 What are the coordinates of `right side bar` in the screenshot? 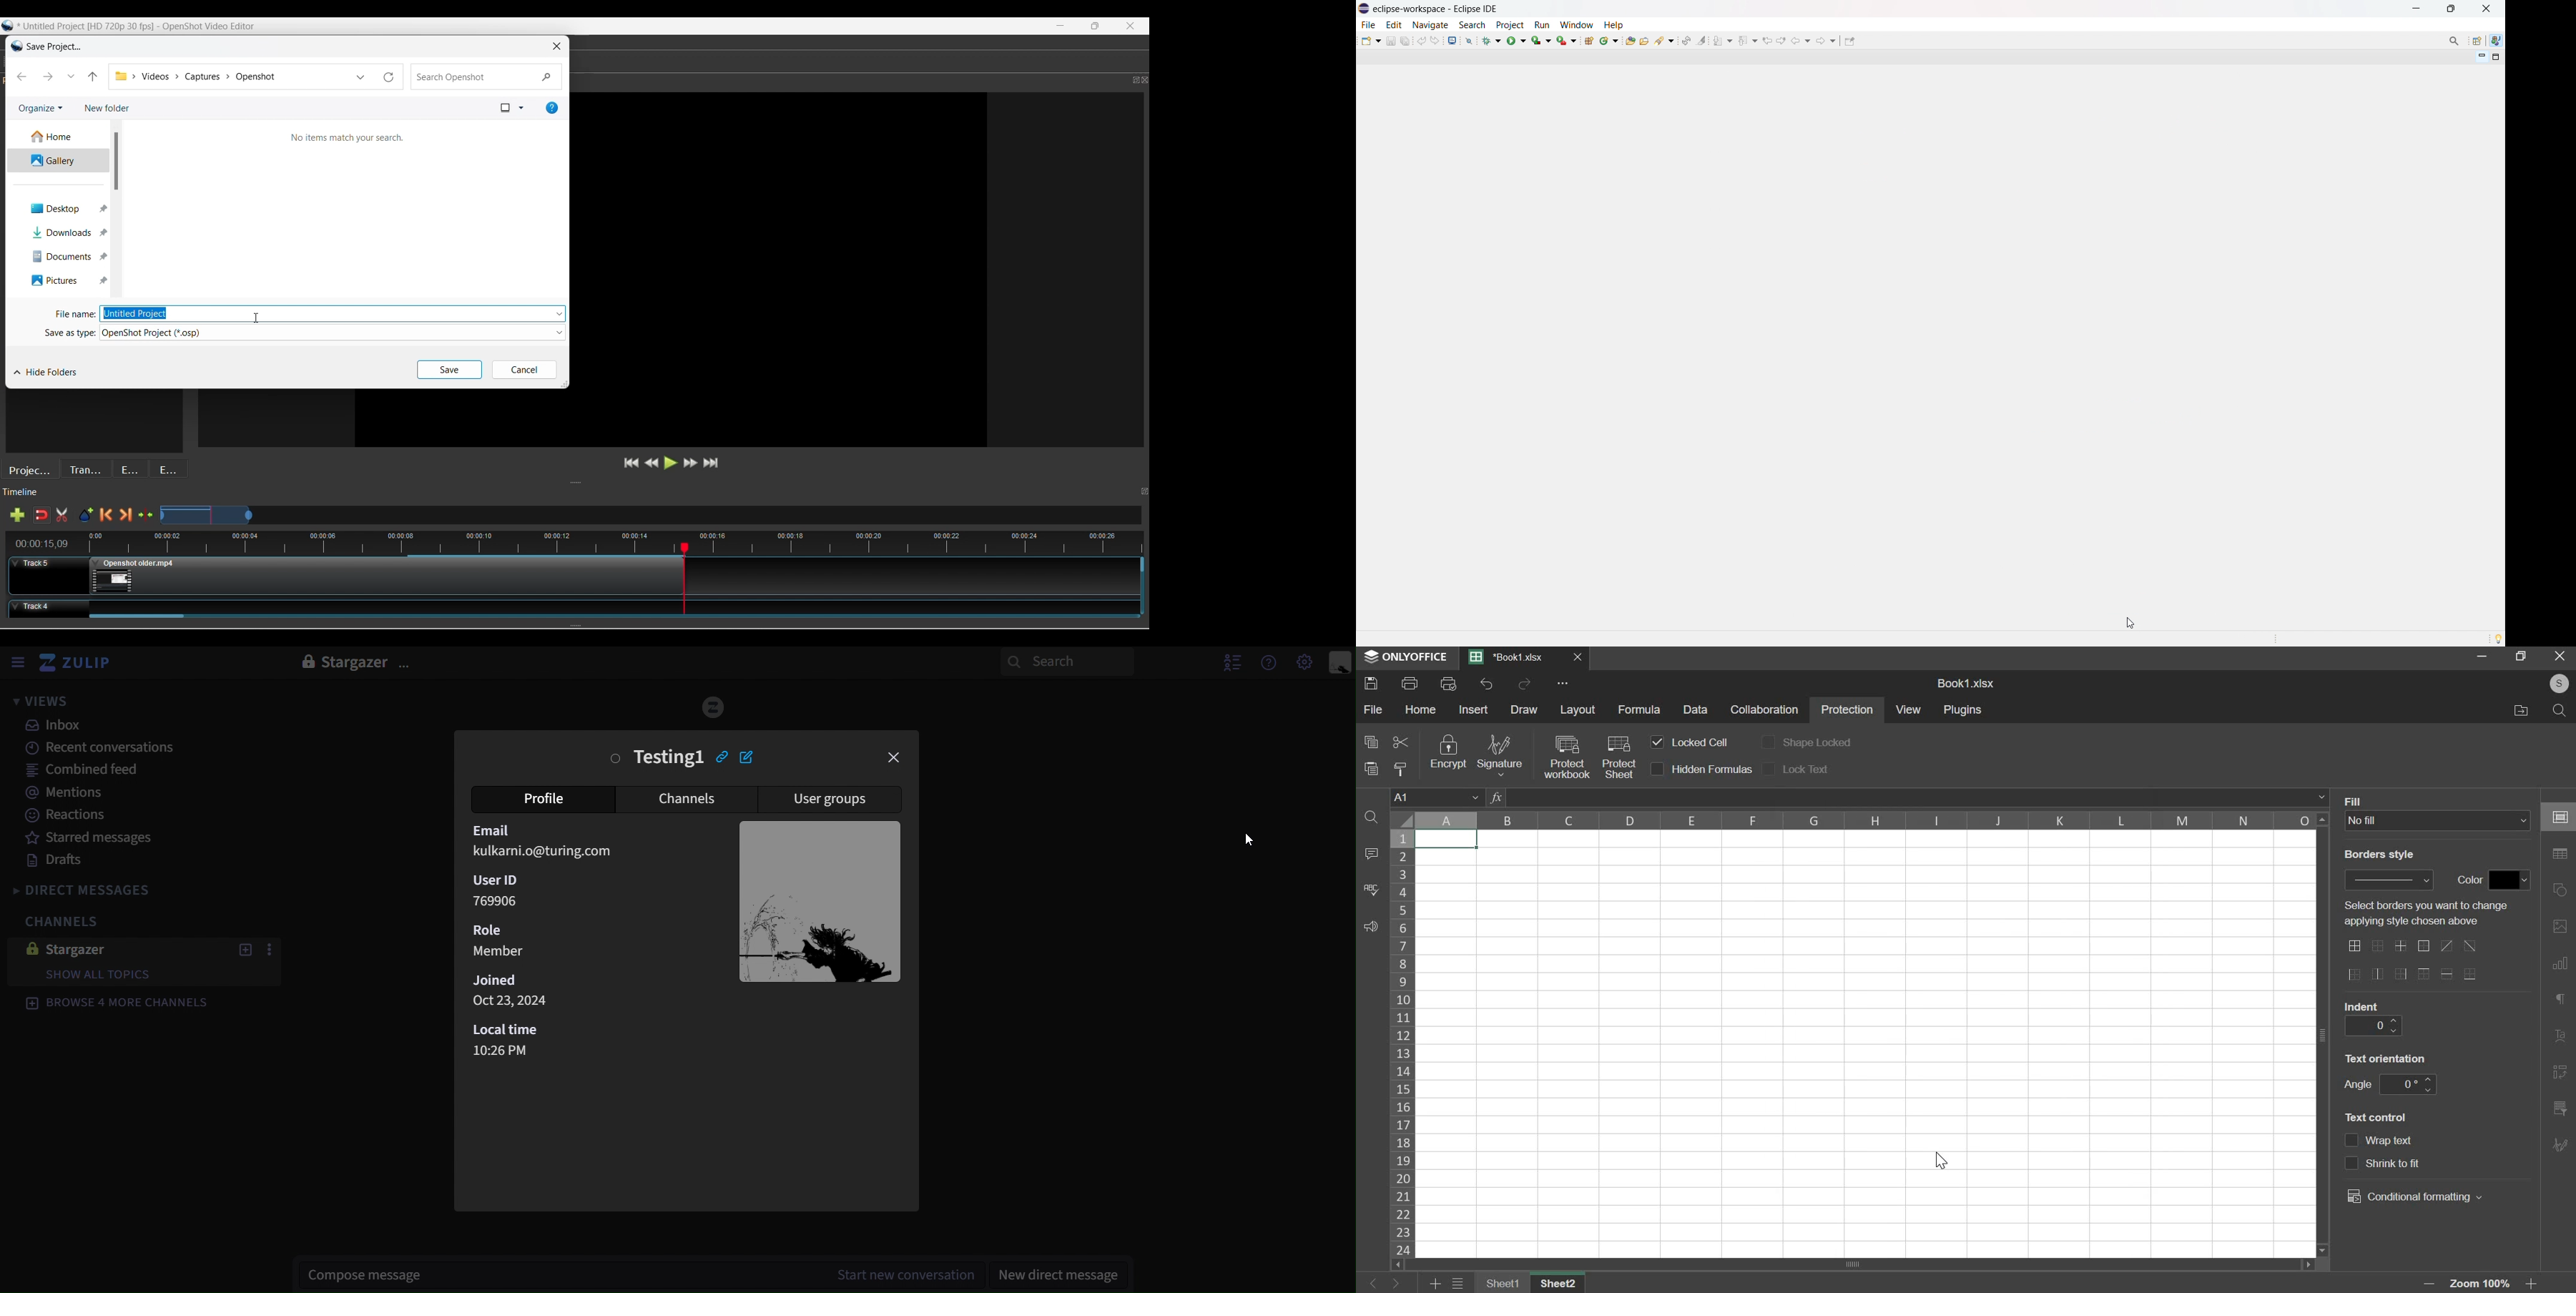 It's located at (2560, 1107).